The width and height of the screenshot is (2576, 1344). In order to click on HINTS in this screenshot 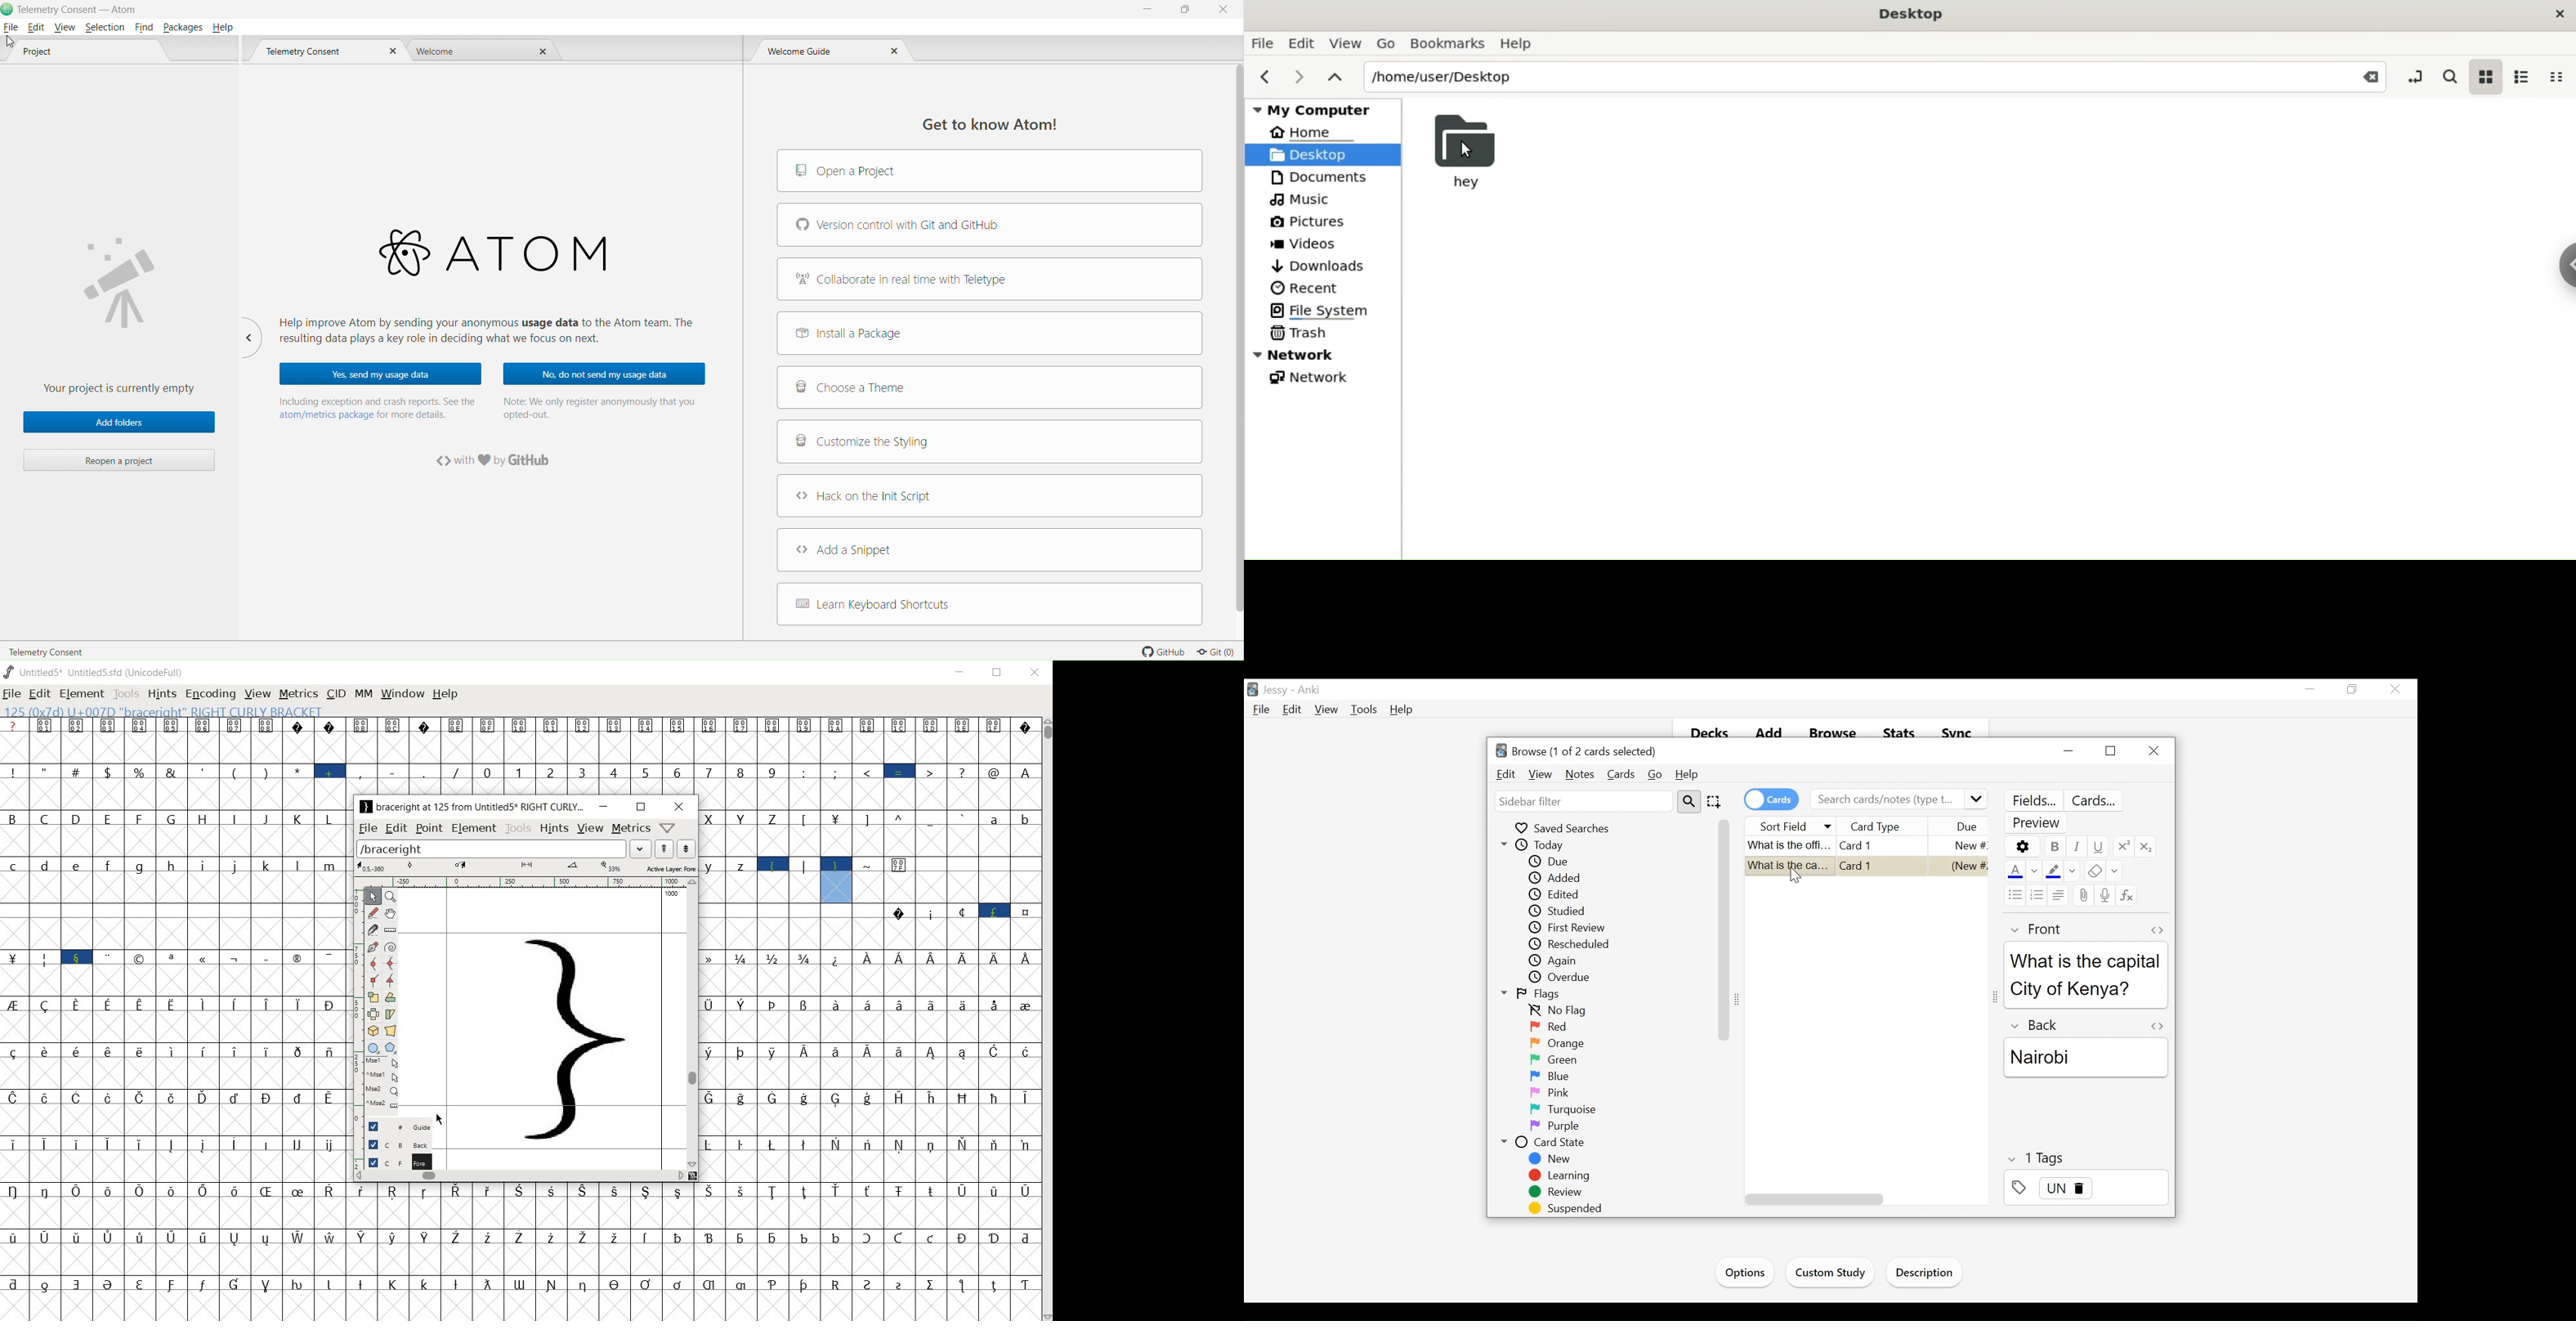, I will do `click(162, 695)`.